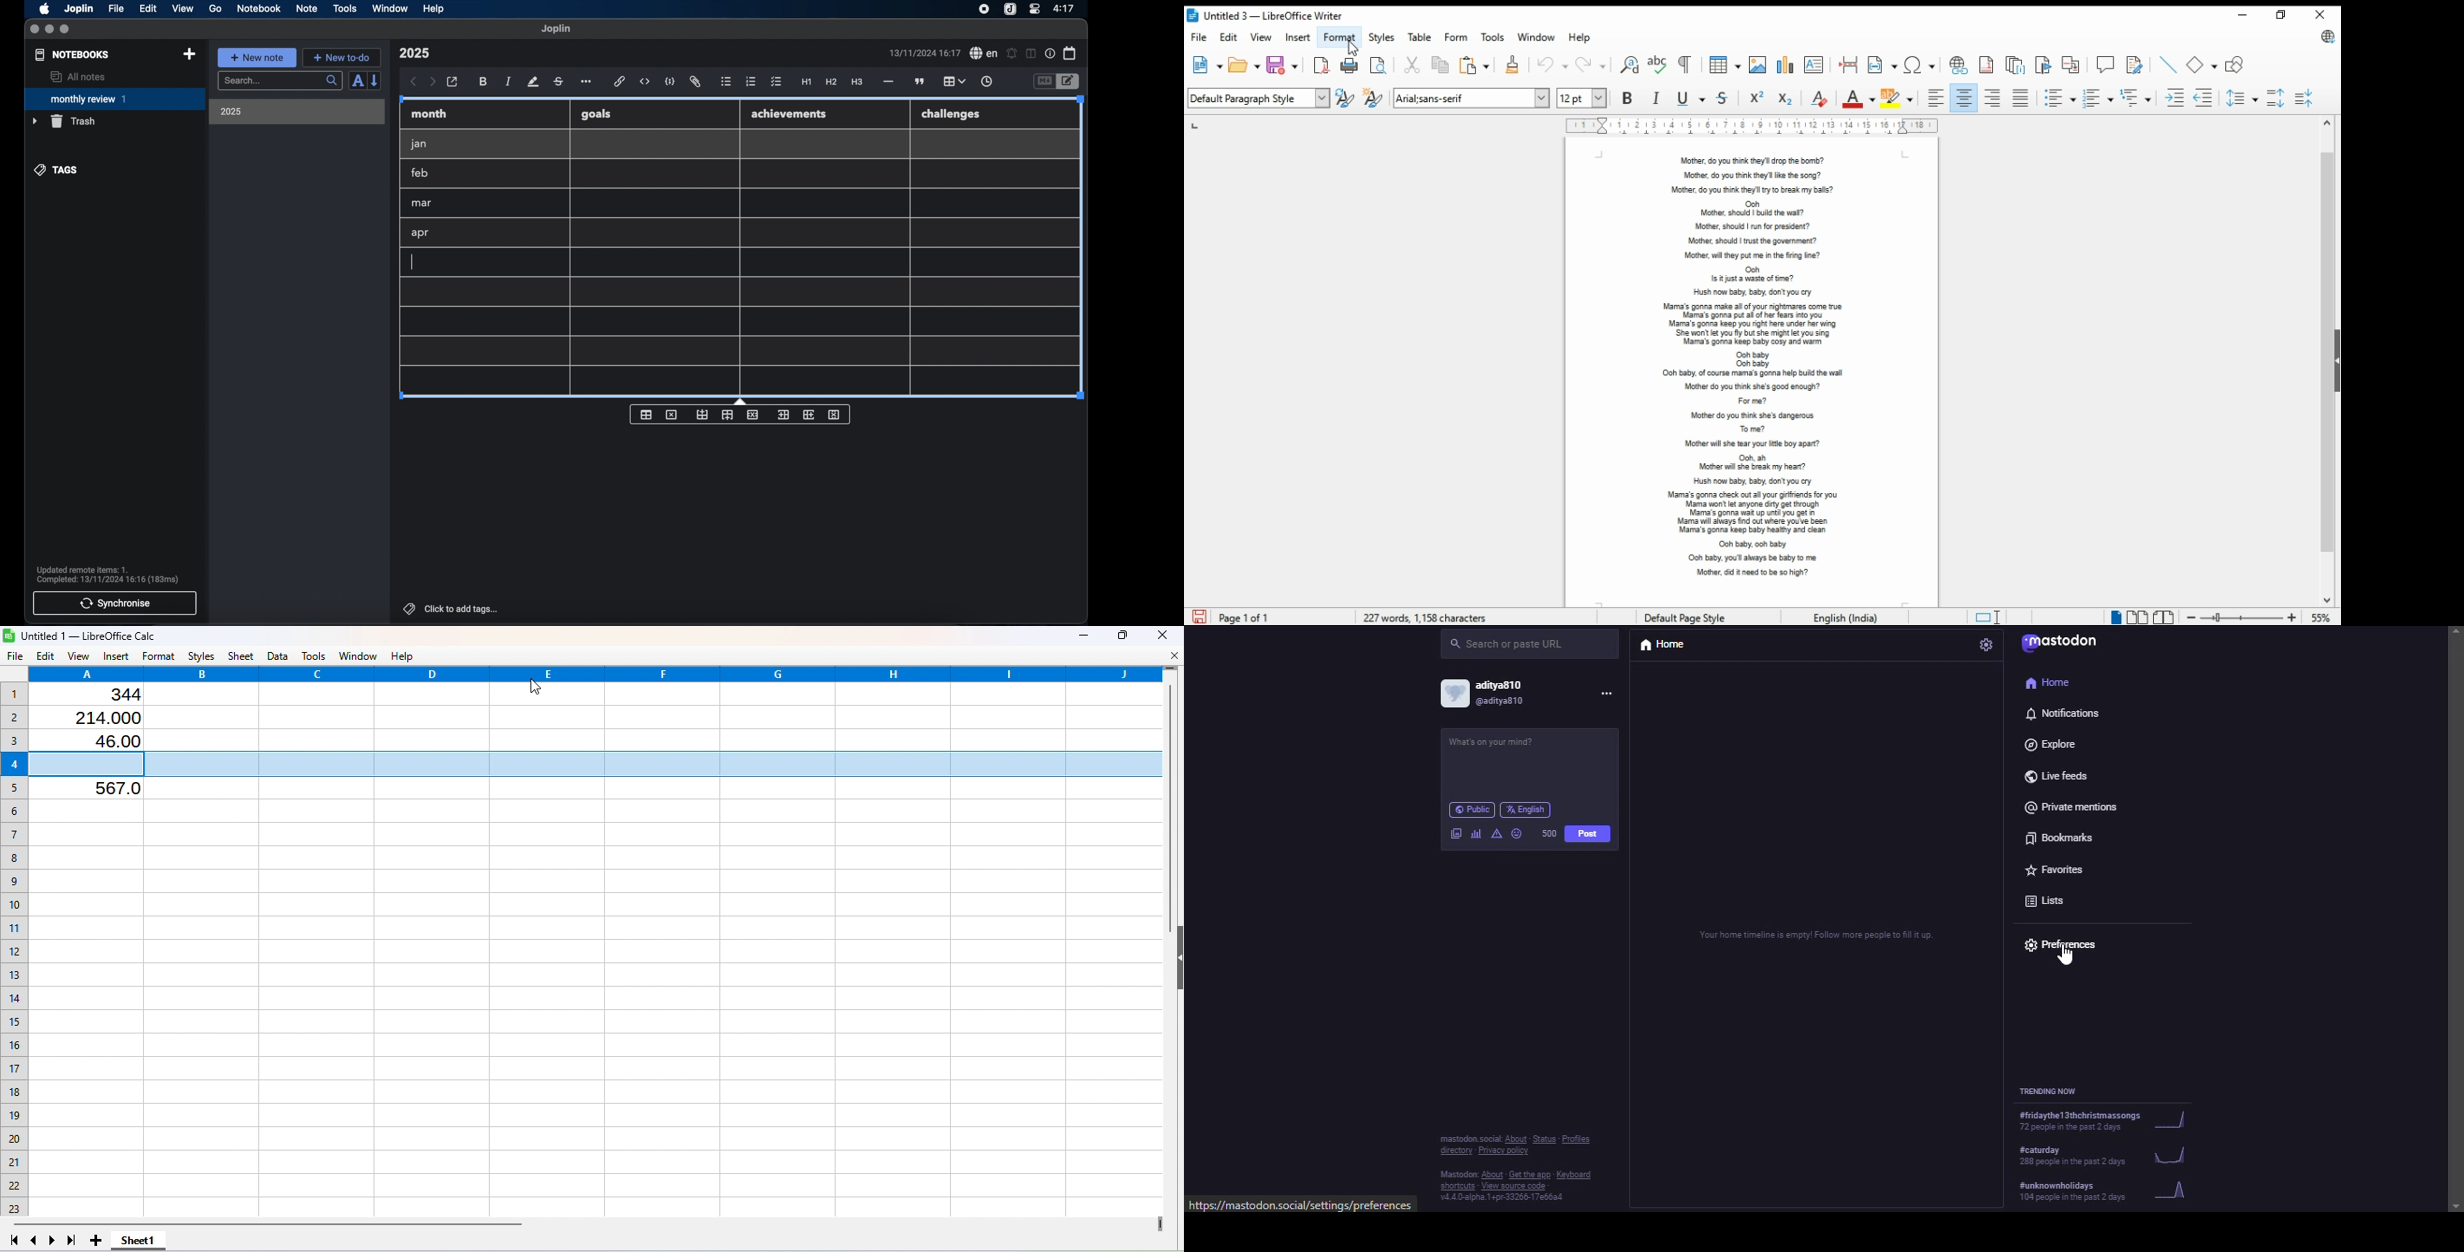 This screenshot has width=2464, height=1260. Describe the element at coordinates (1630, 65) in the screenshot. I see `find and replace` at that location.